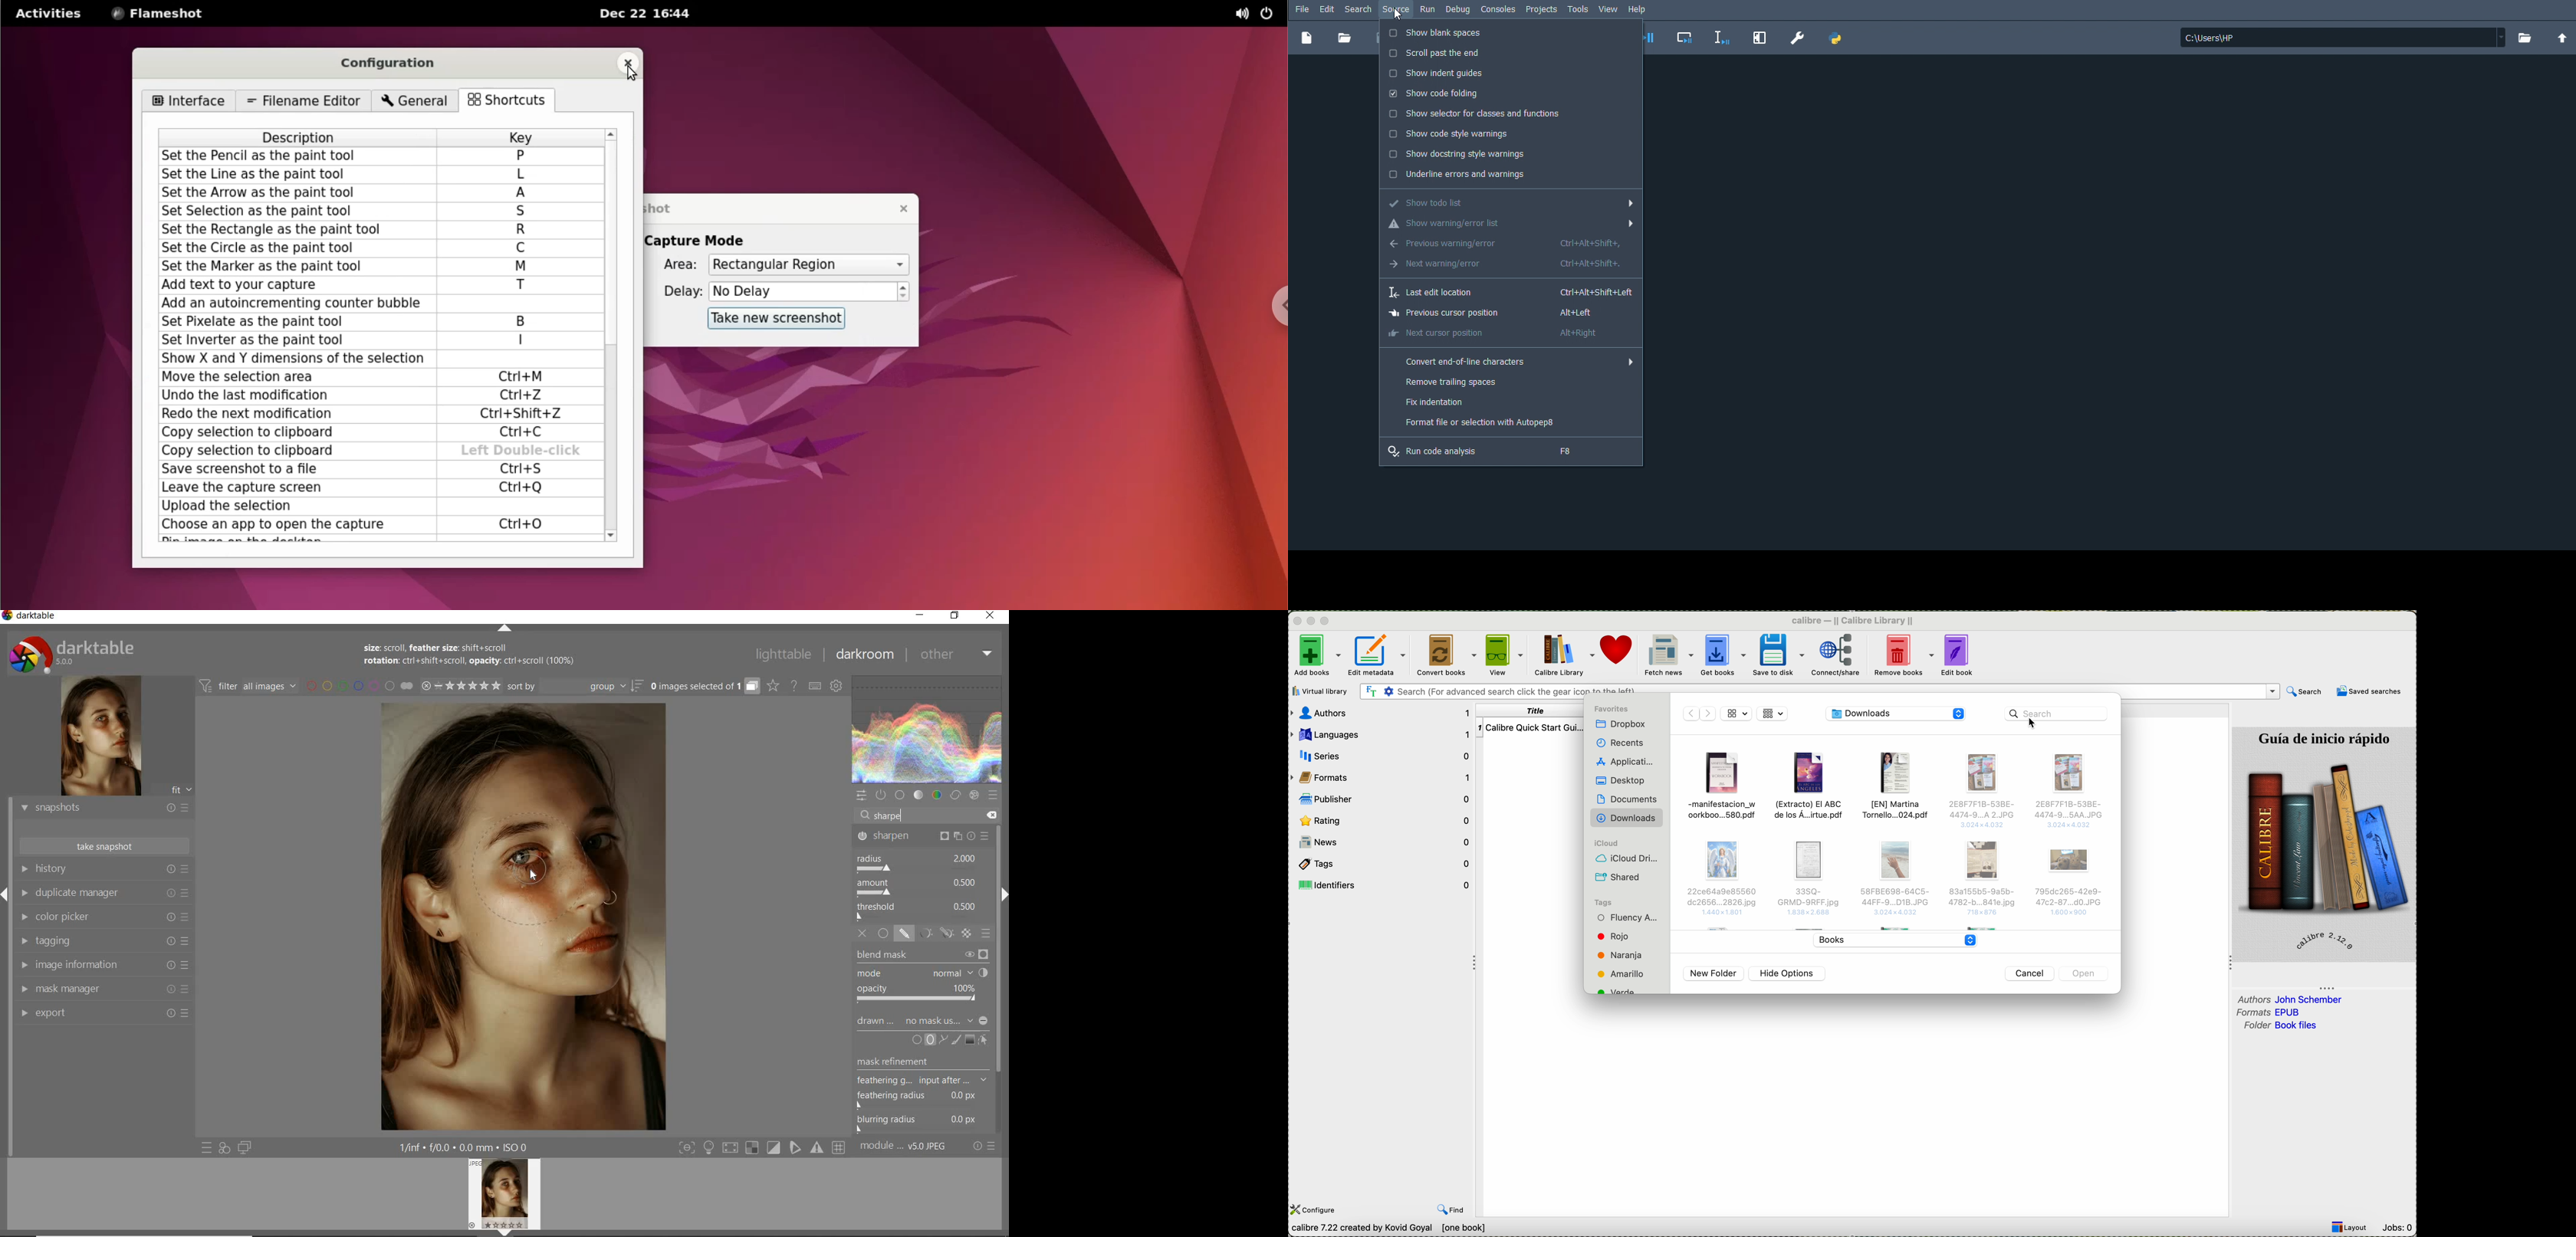 This screenshot has width=2576, height=1260. I want to click on cancel button, so click(2032, 974).